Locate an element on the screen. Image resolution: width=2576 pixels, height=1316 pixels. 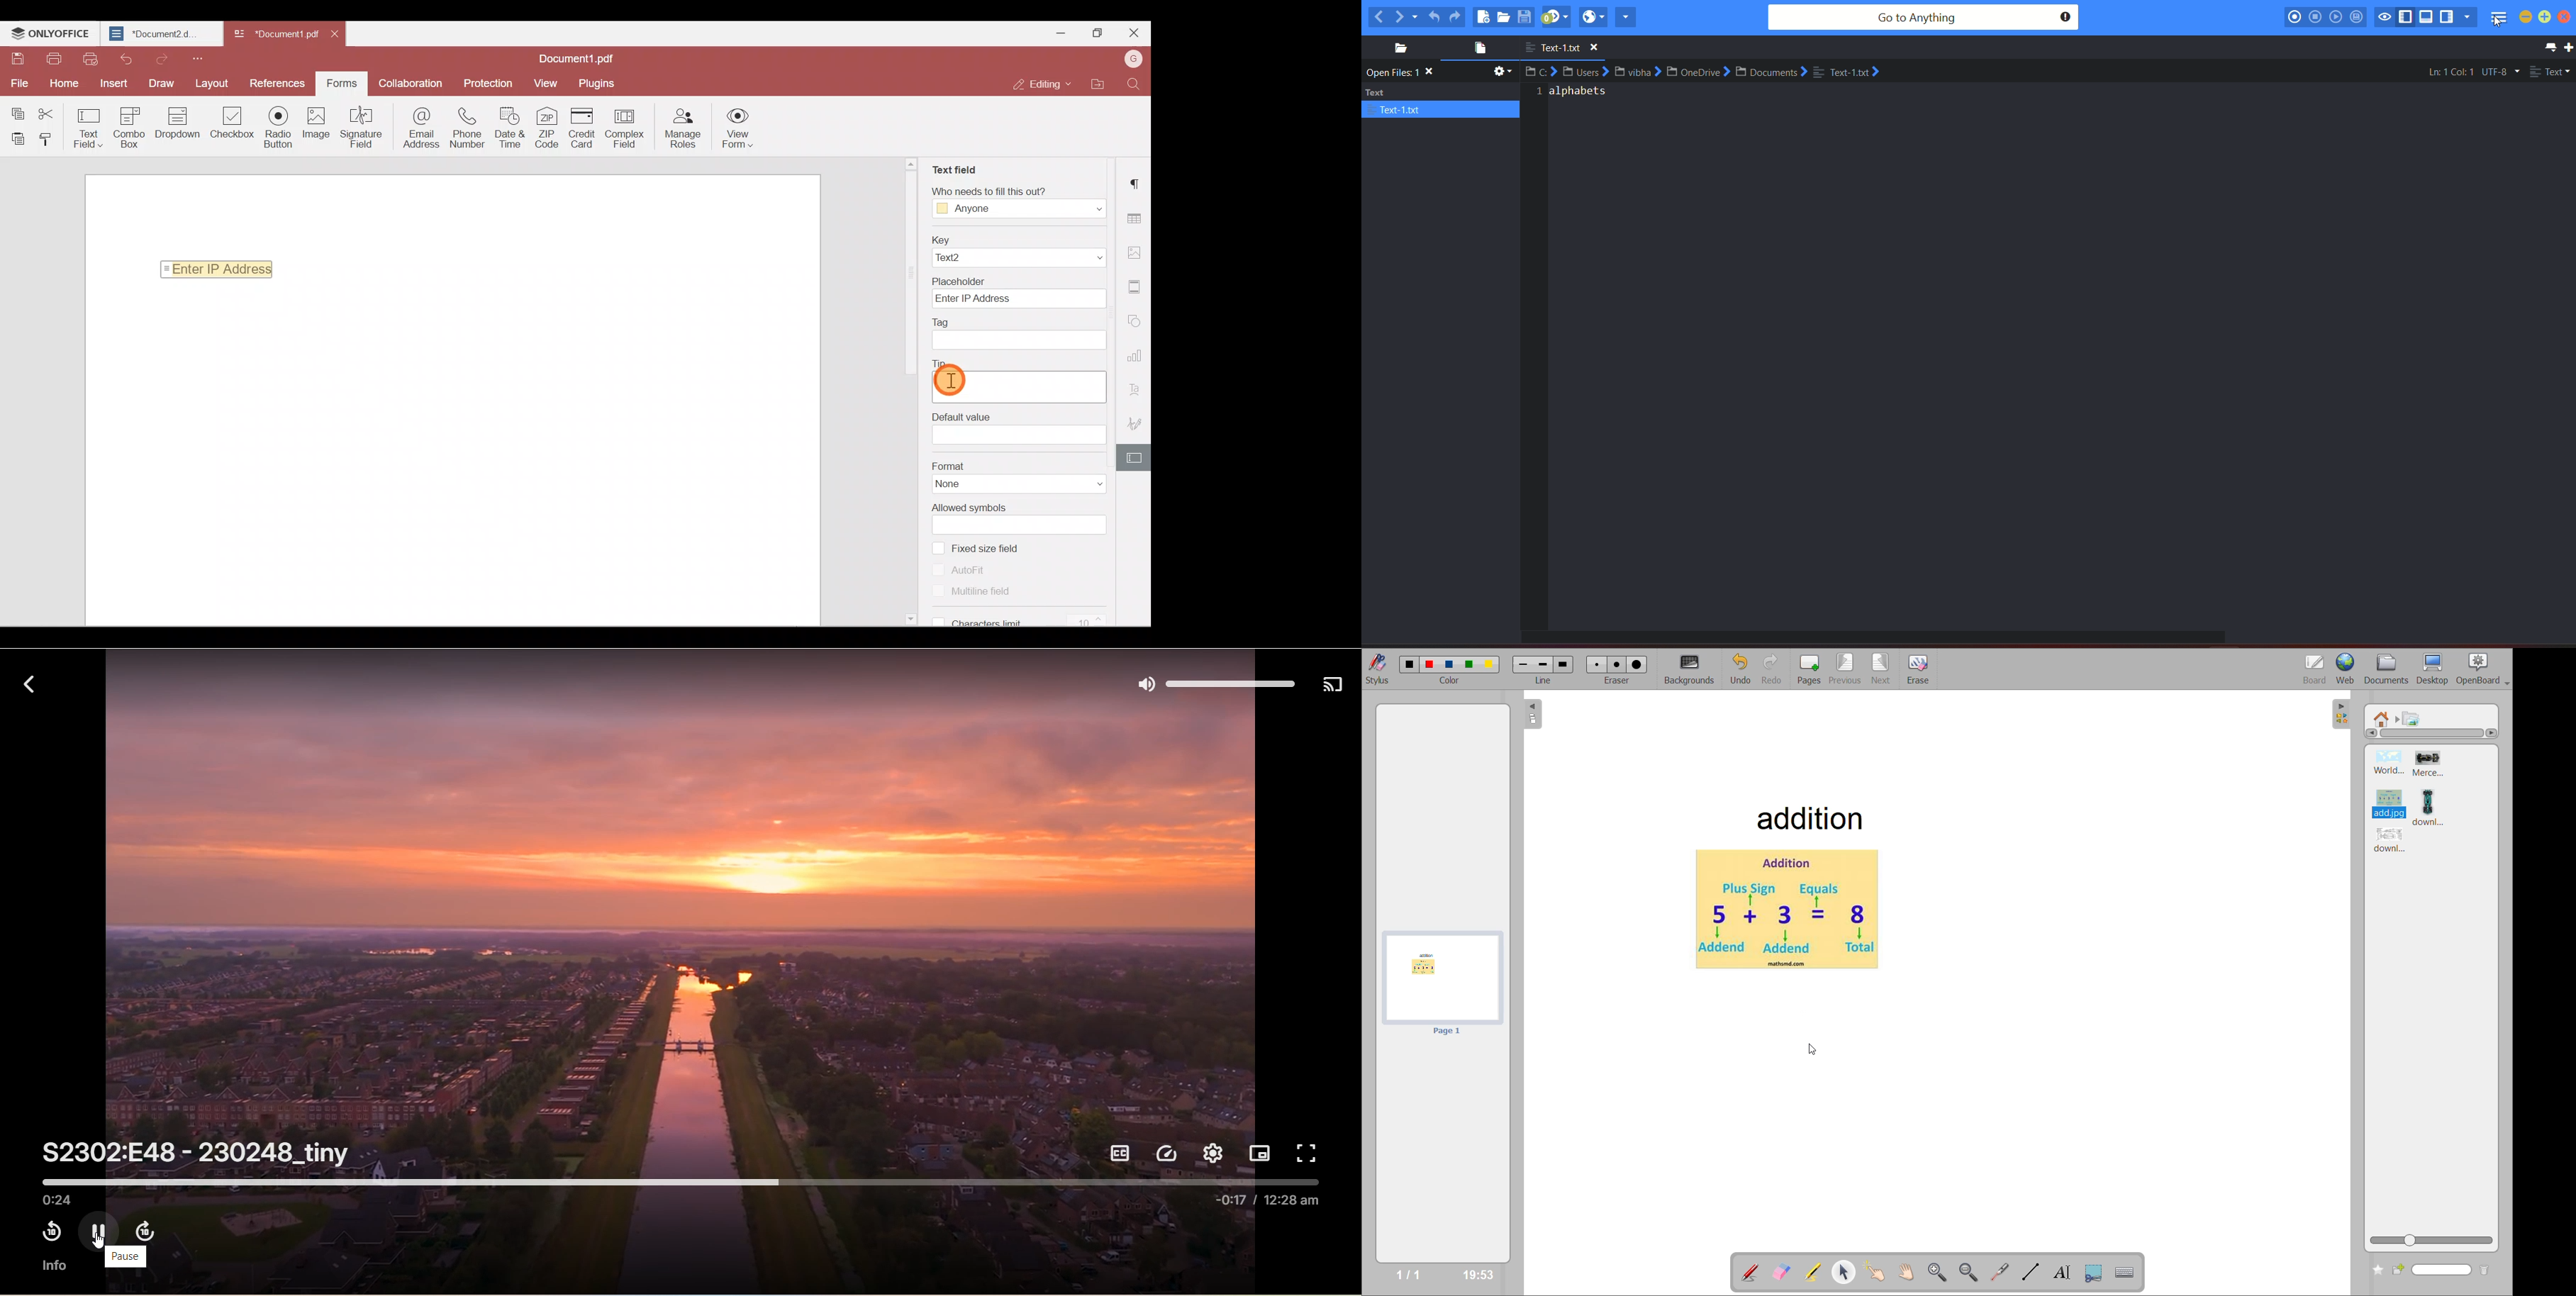
Editing mode is located at coordinates (1036, 85).